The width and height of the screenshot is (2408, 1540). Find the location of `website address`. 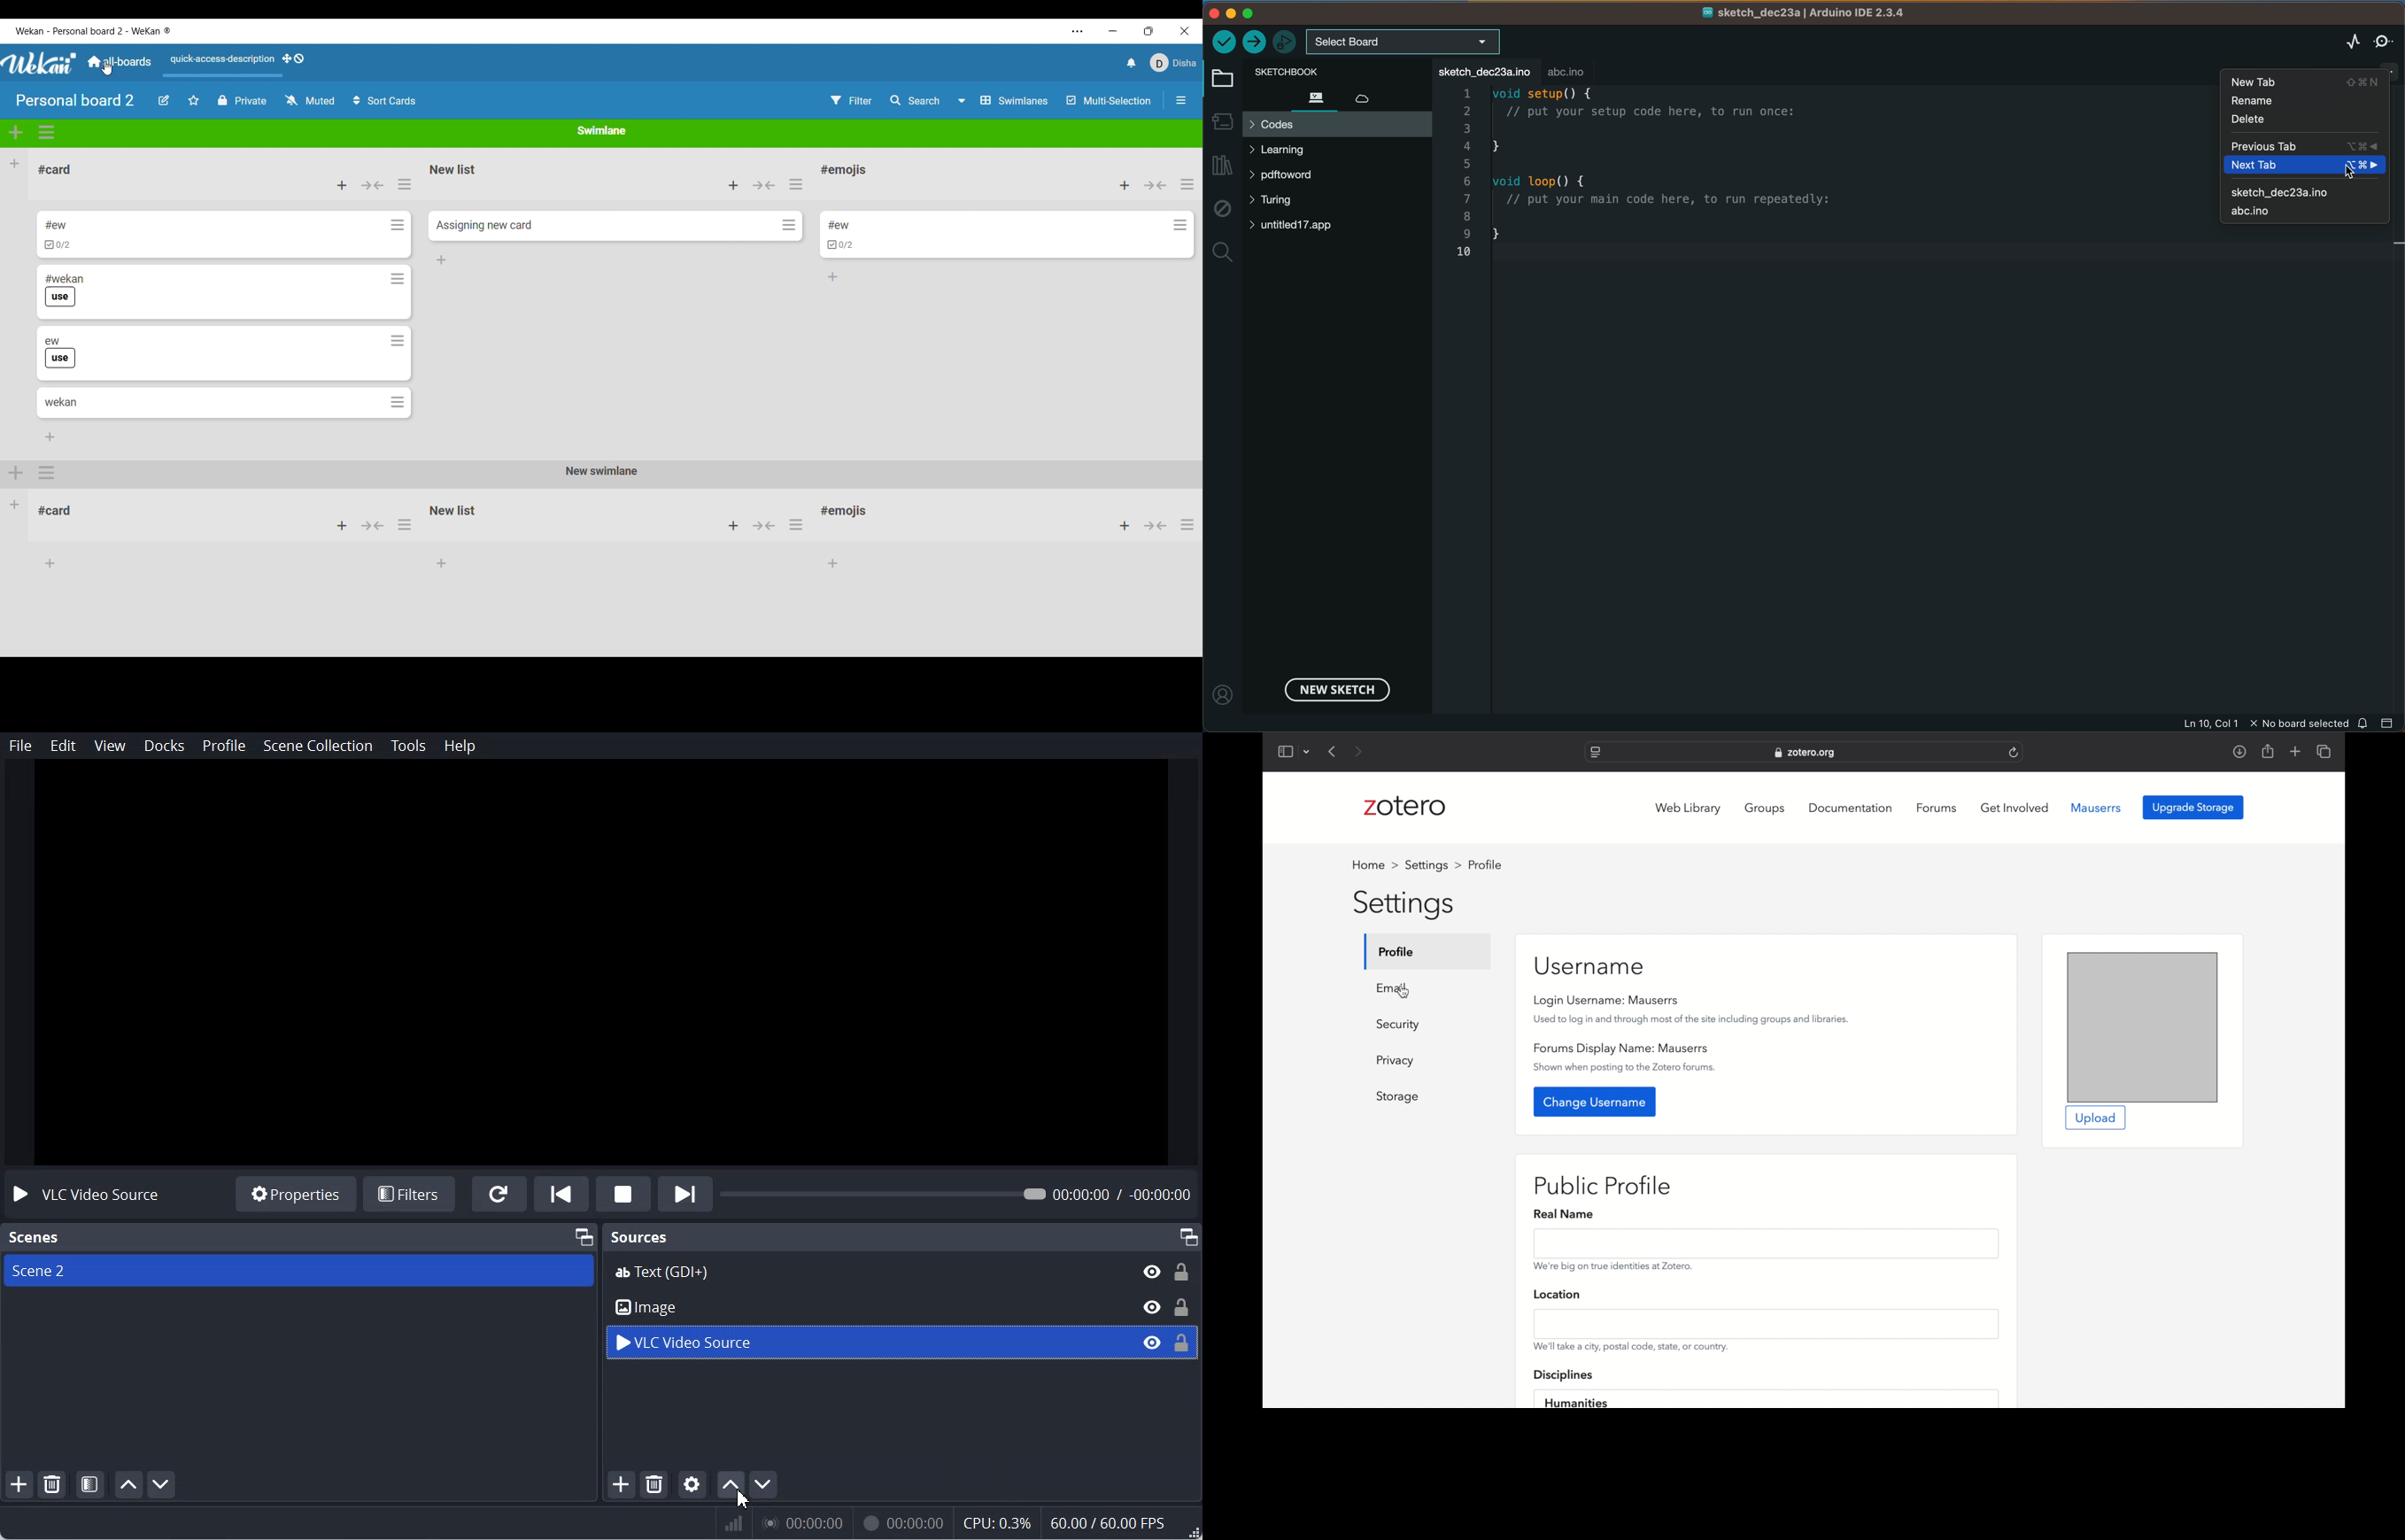

website address is located at coordinates (1805, 753).